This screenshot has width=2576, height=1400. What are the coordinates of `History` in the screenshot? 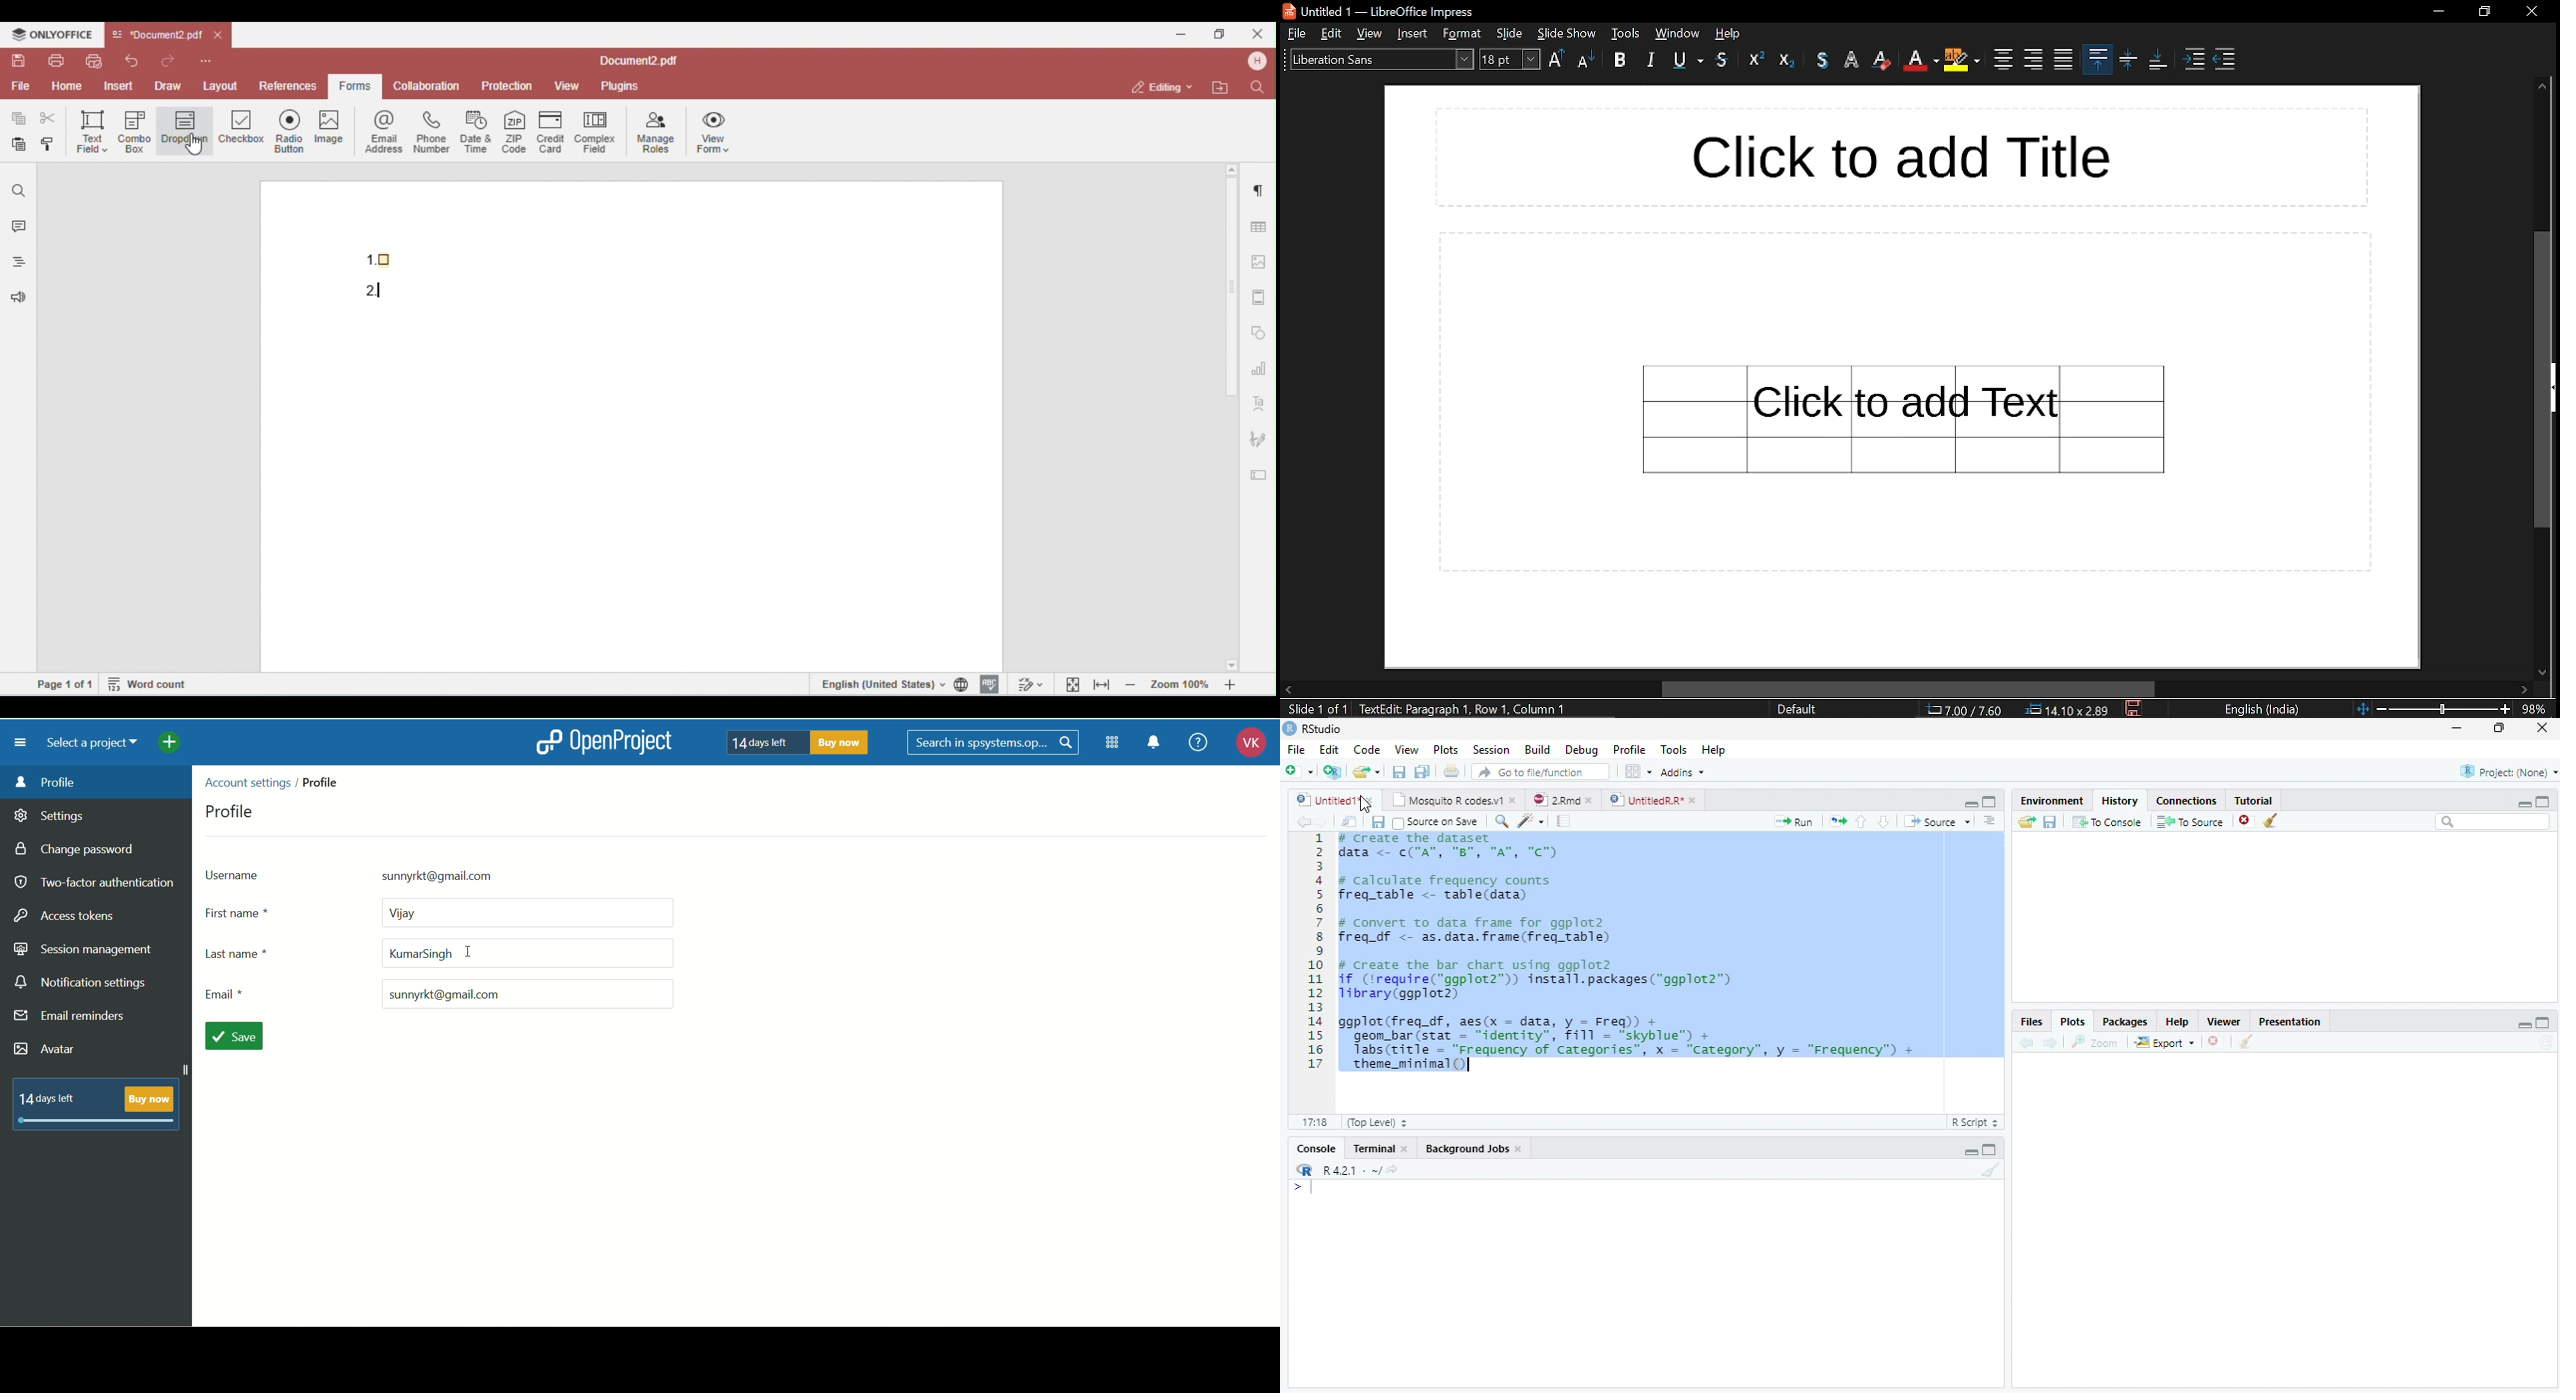 It's located at (2123, 801).